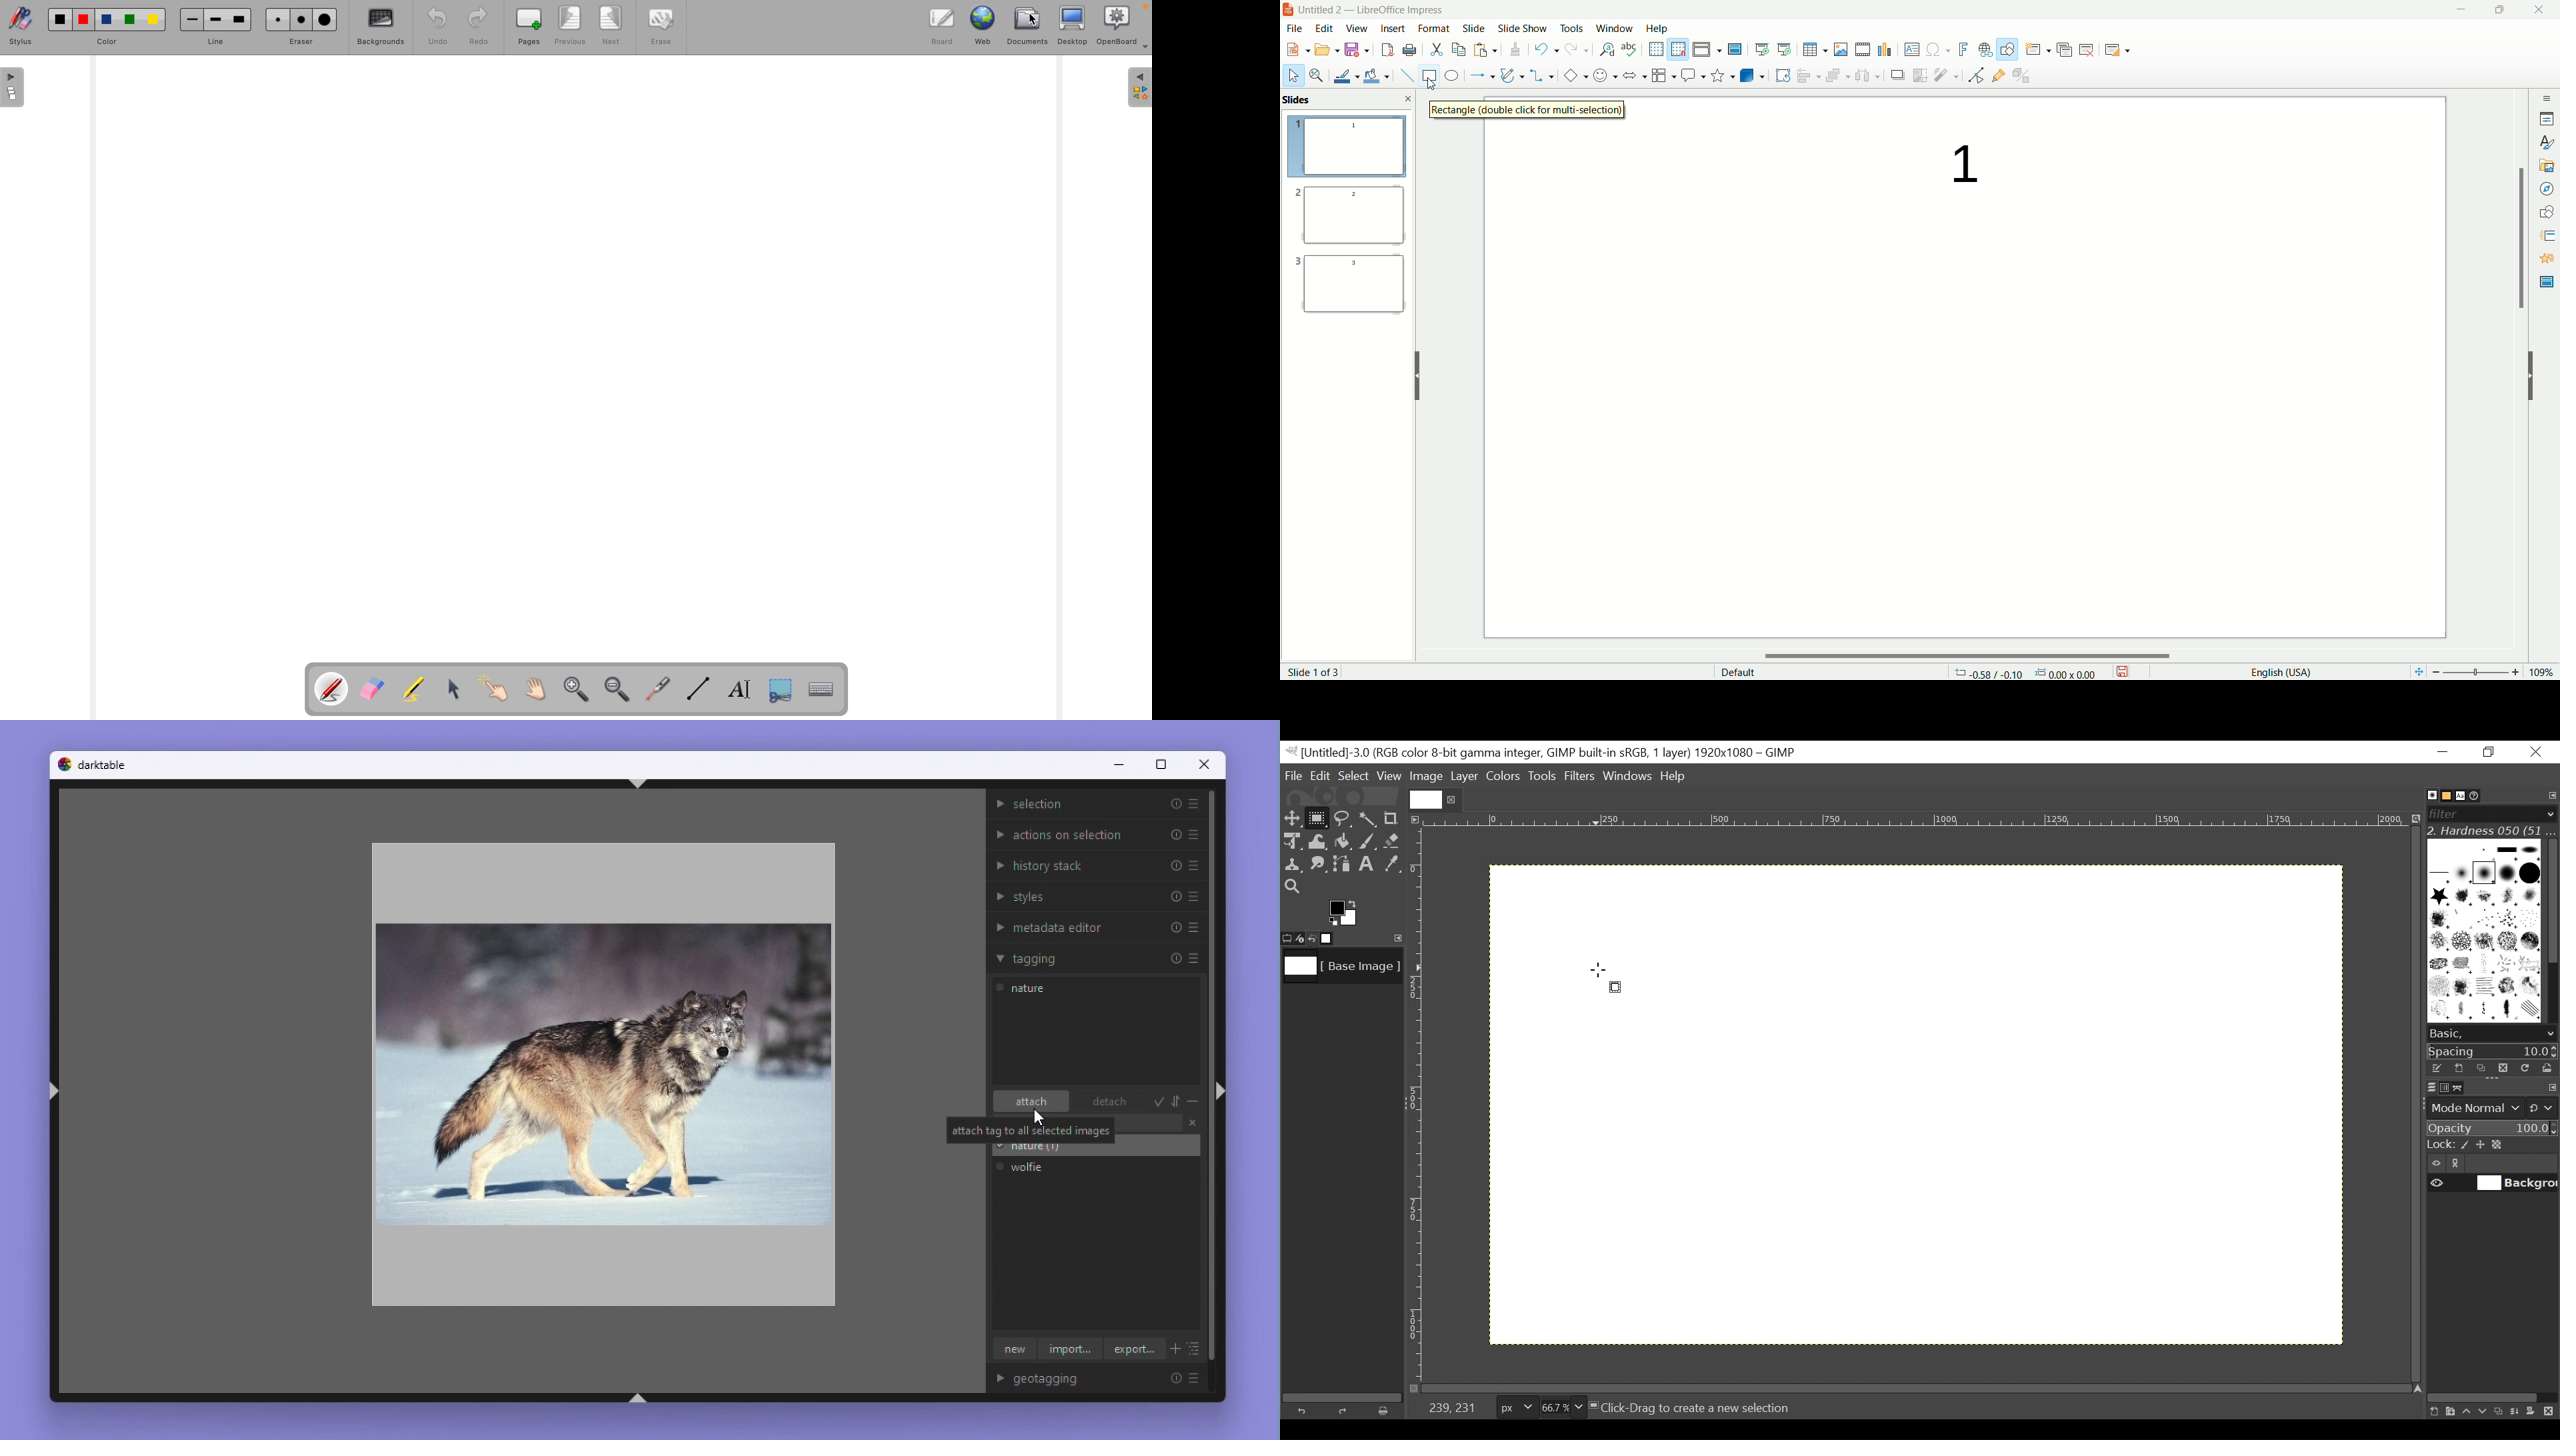 This screenshot has width=2576, height=1456. What do you see at coordinates (1351, 289) in the screenshot?
I see `slide 3` at bounding box center [1351, 289].